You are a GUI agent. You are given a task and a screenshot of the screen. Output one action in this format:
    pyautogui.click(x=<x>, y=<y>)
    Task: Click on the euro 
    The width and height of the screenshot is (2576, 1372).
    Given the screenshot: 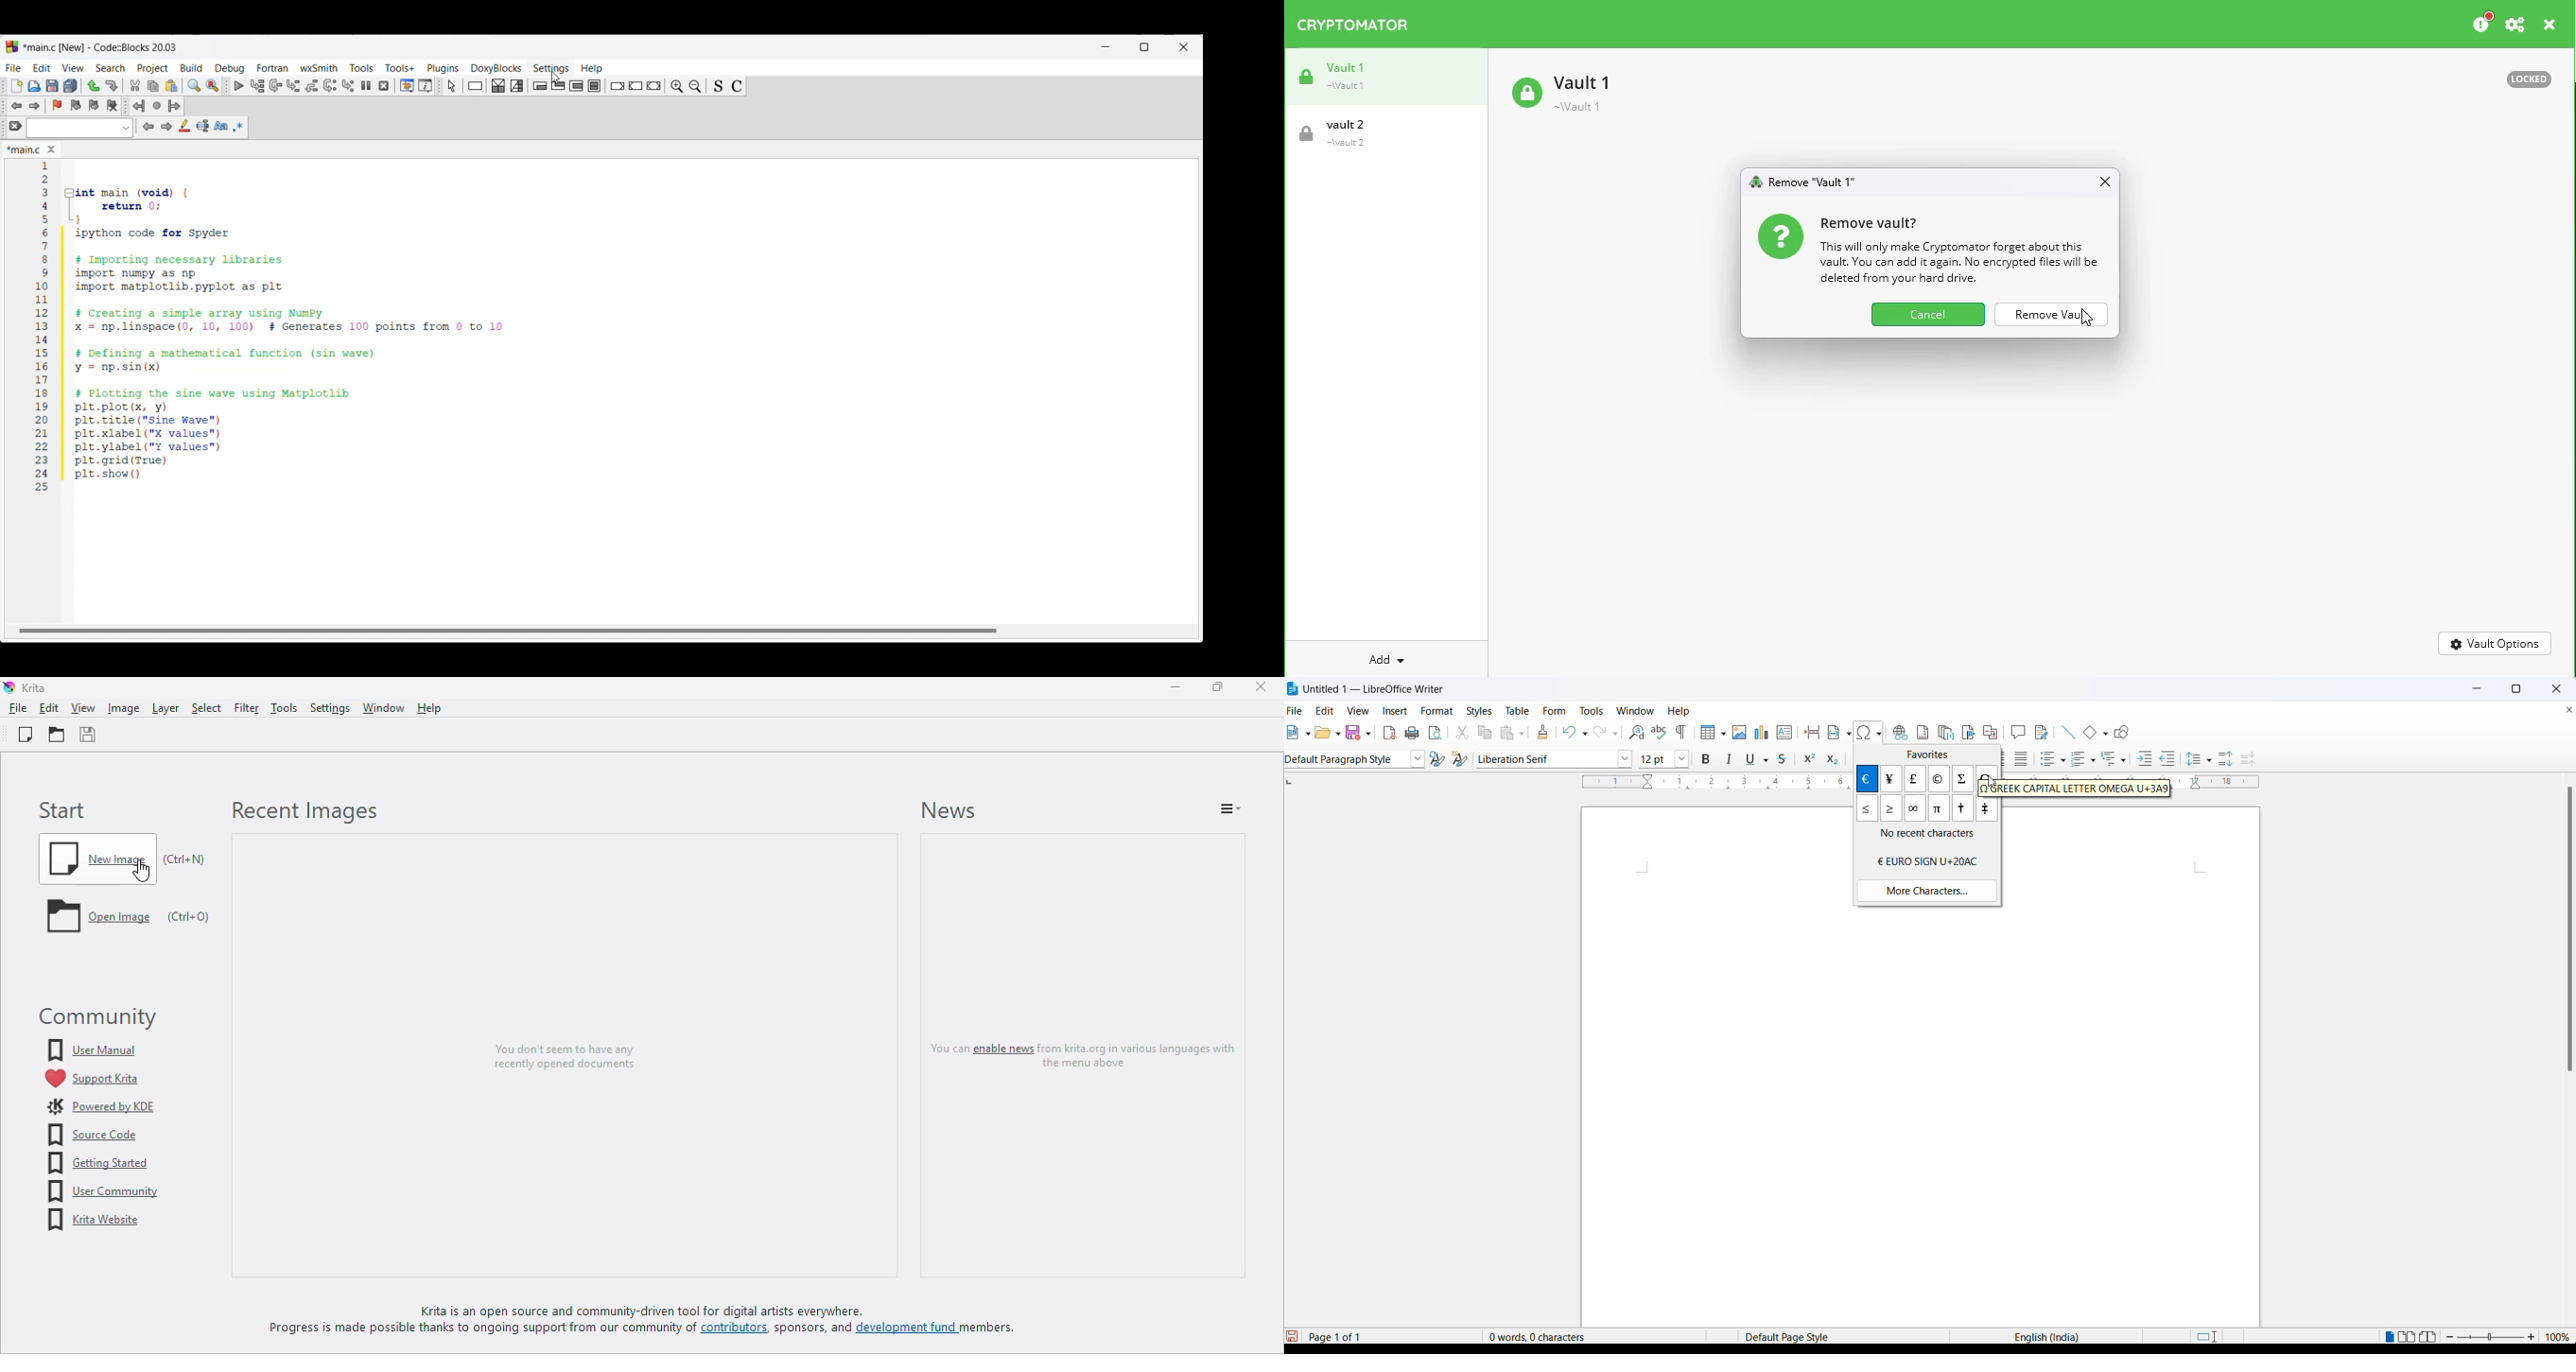 What is the action you would take?
    pyautogui.click(x=1929, y=861)
    